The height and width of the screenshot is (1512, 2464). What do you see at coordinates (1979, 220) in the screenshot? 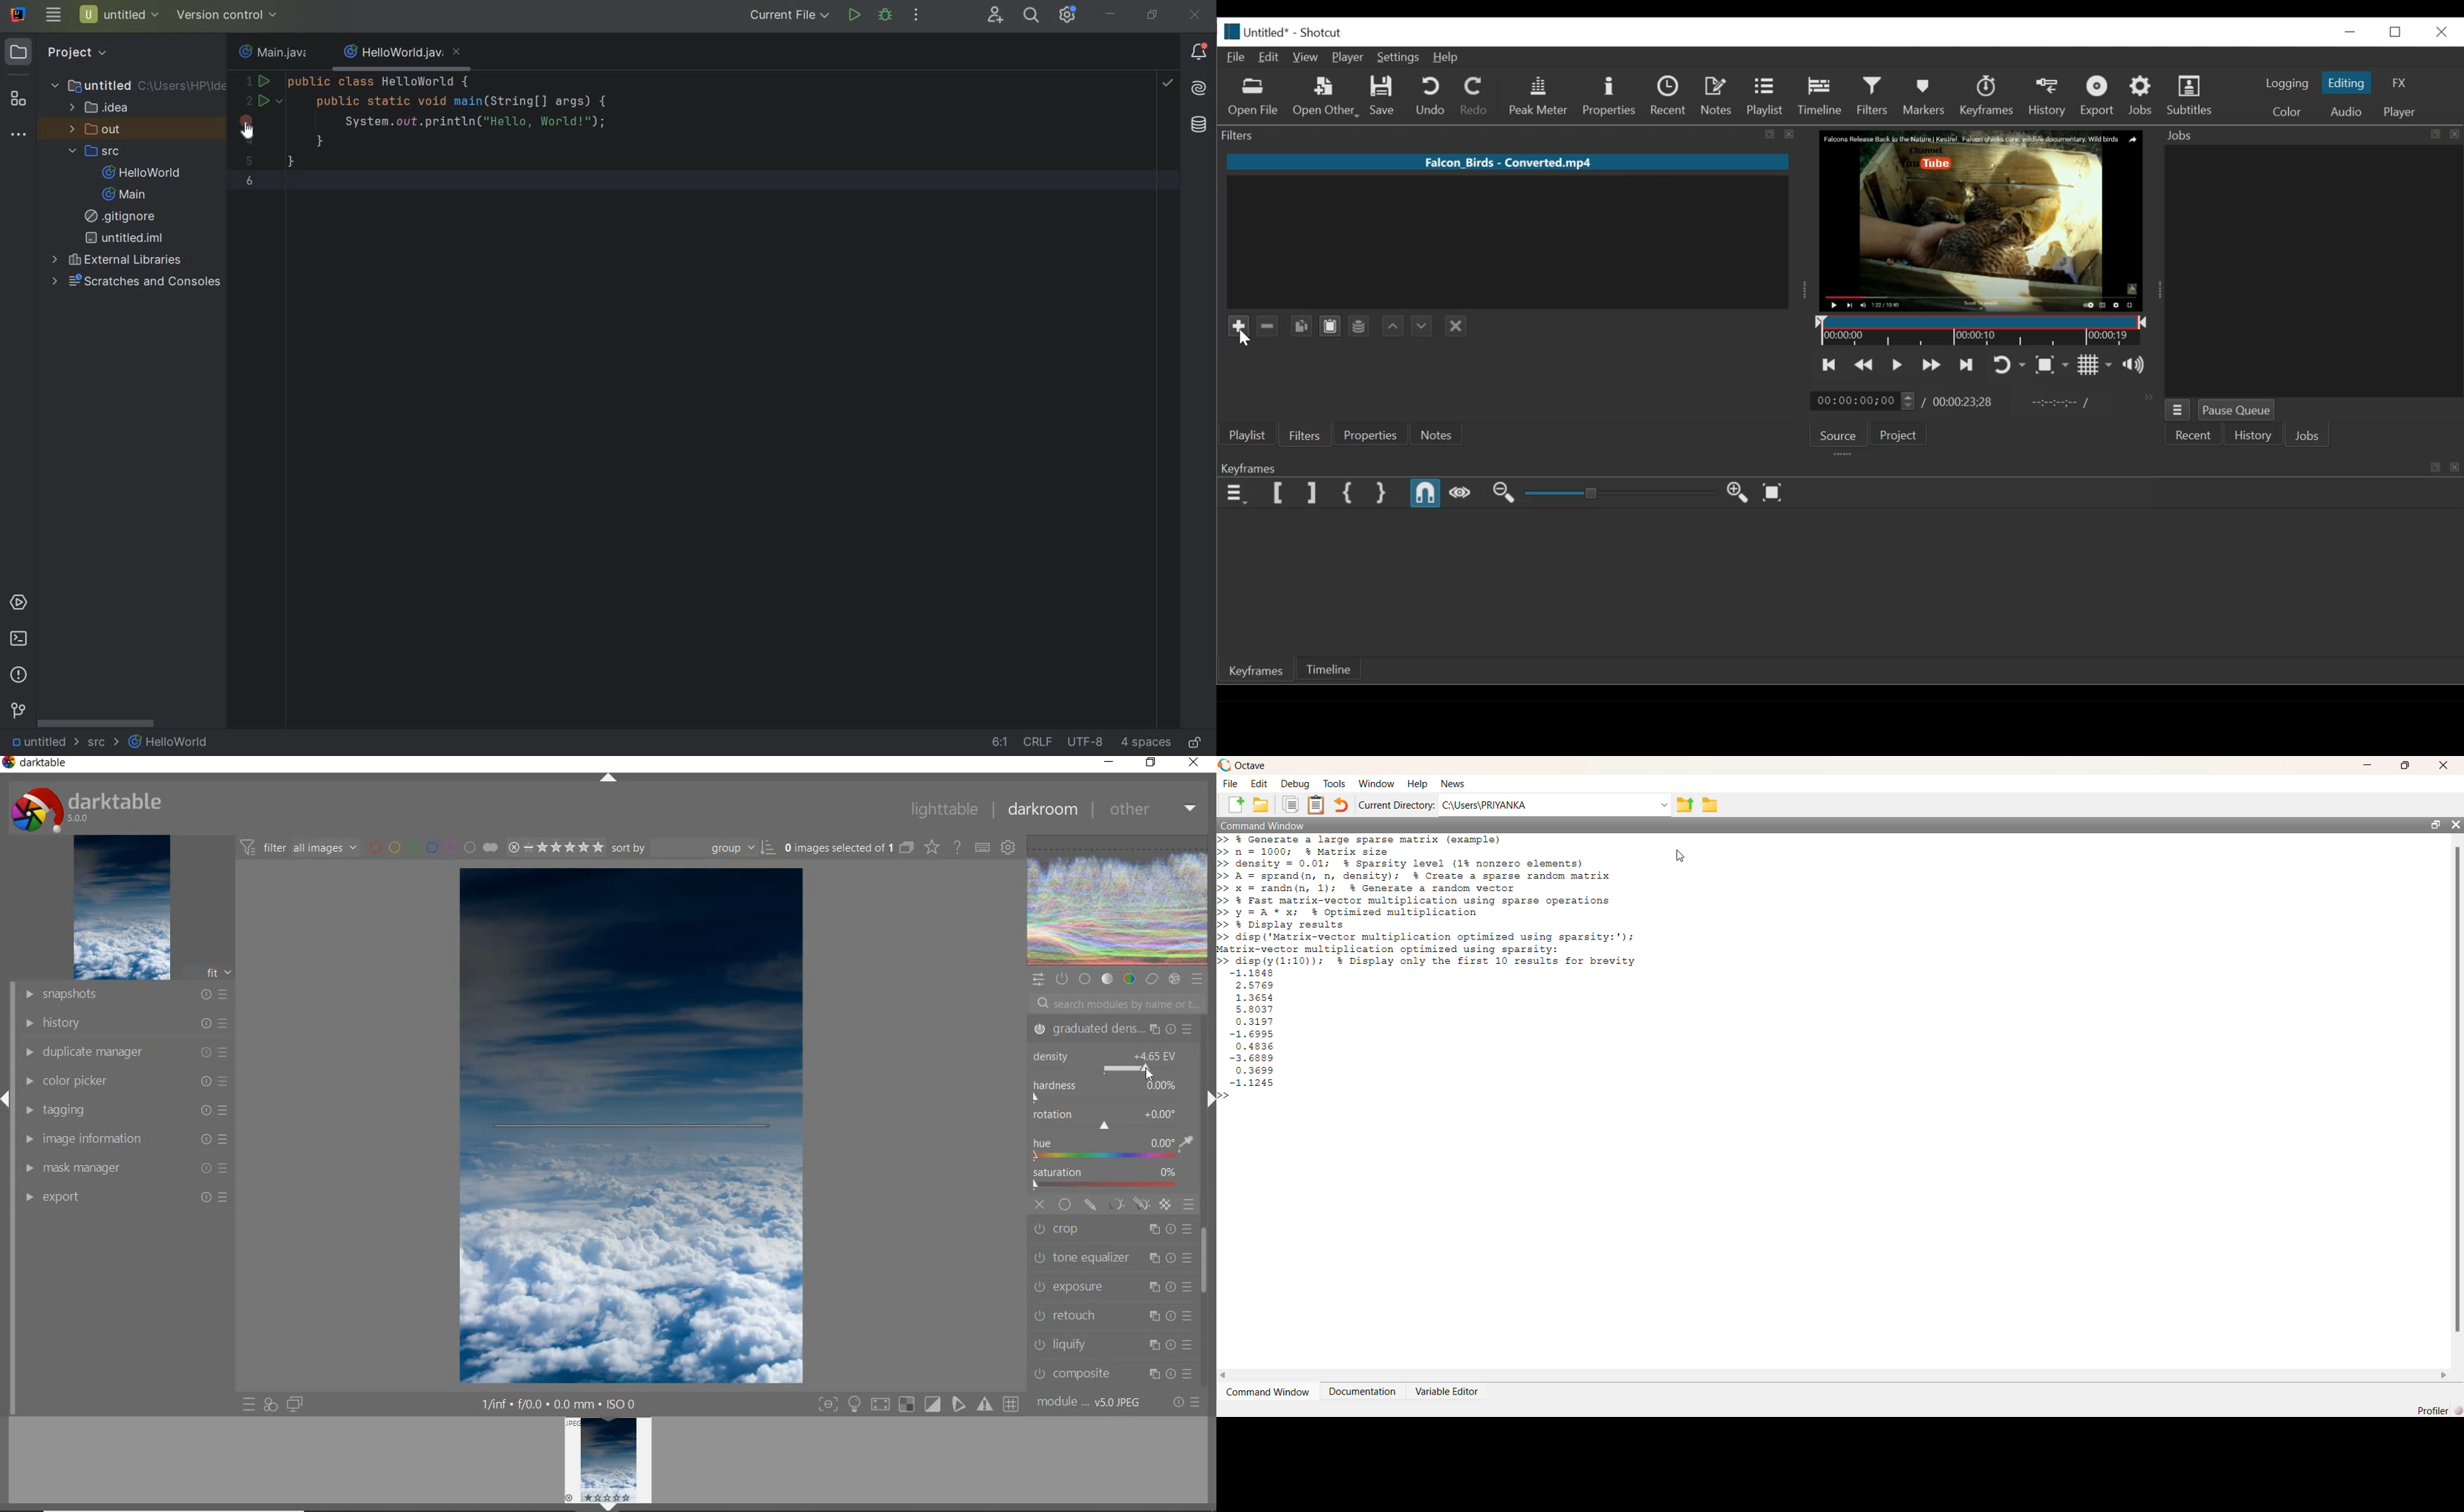
I see `Media Viewer` at bounding box center [1979, 220].